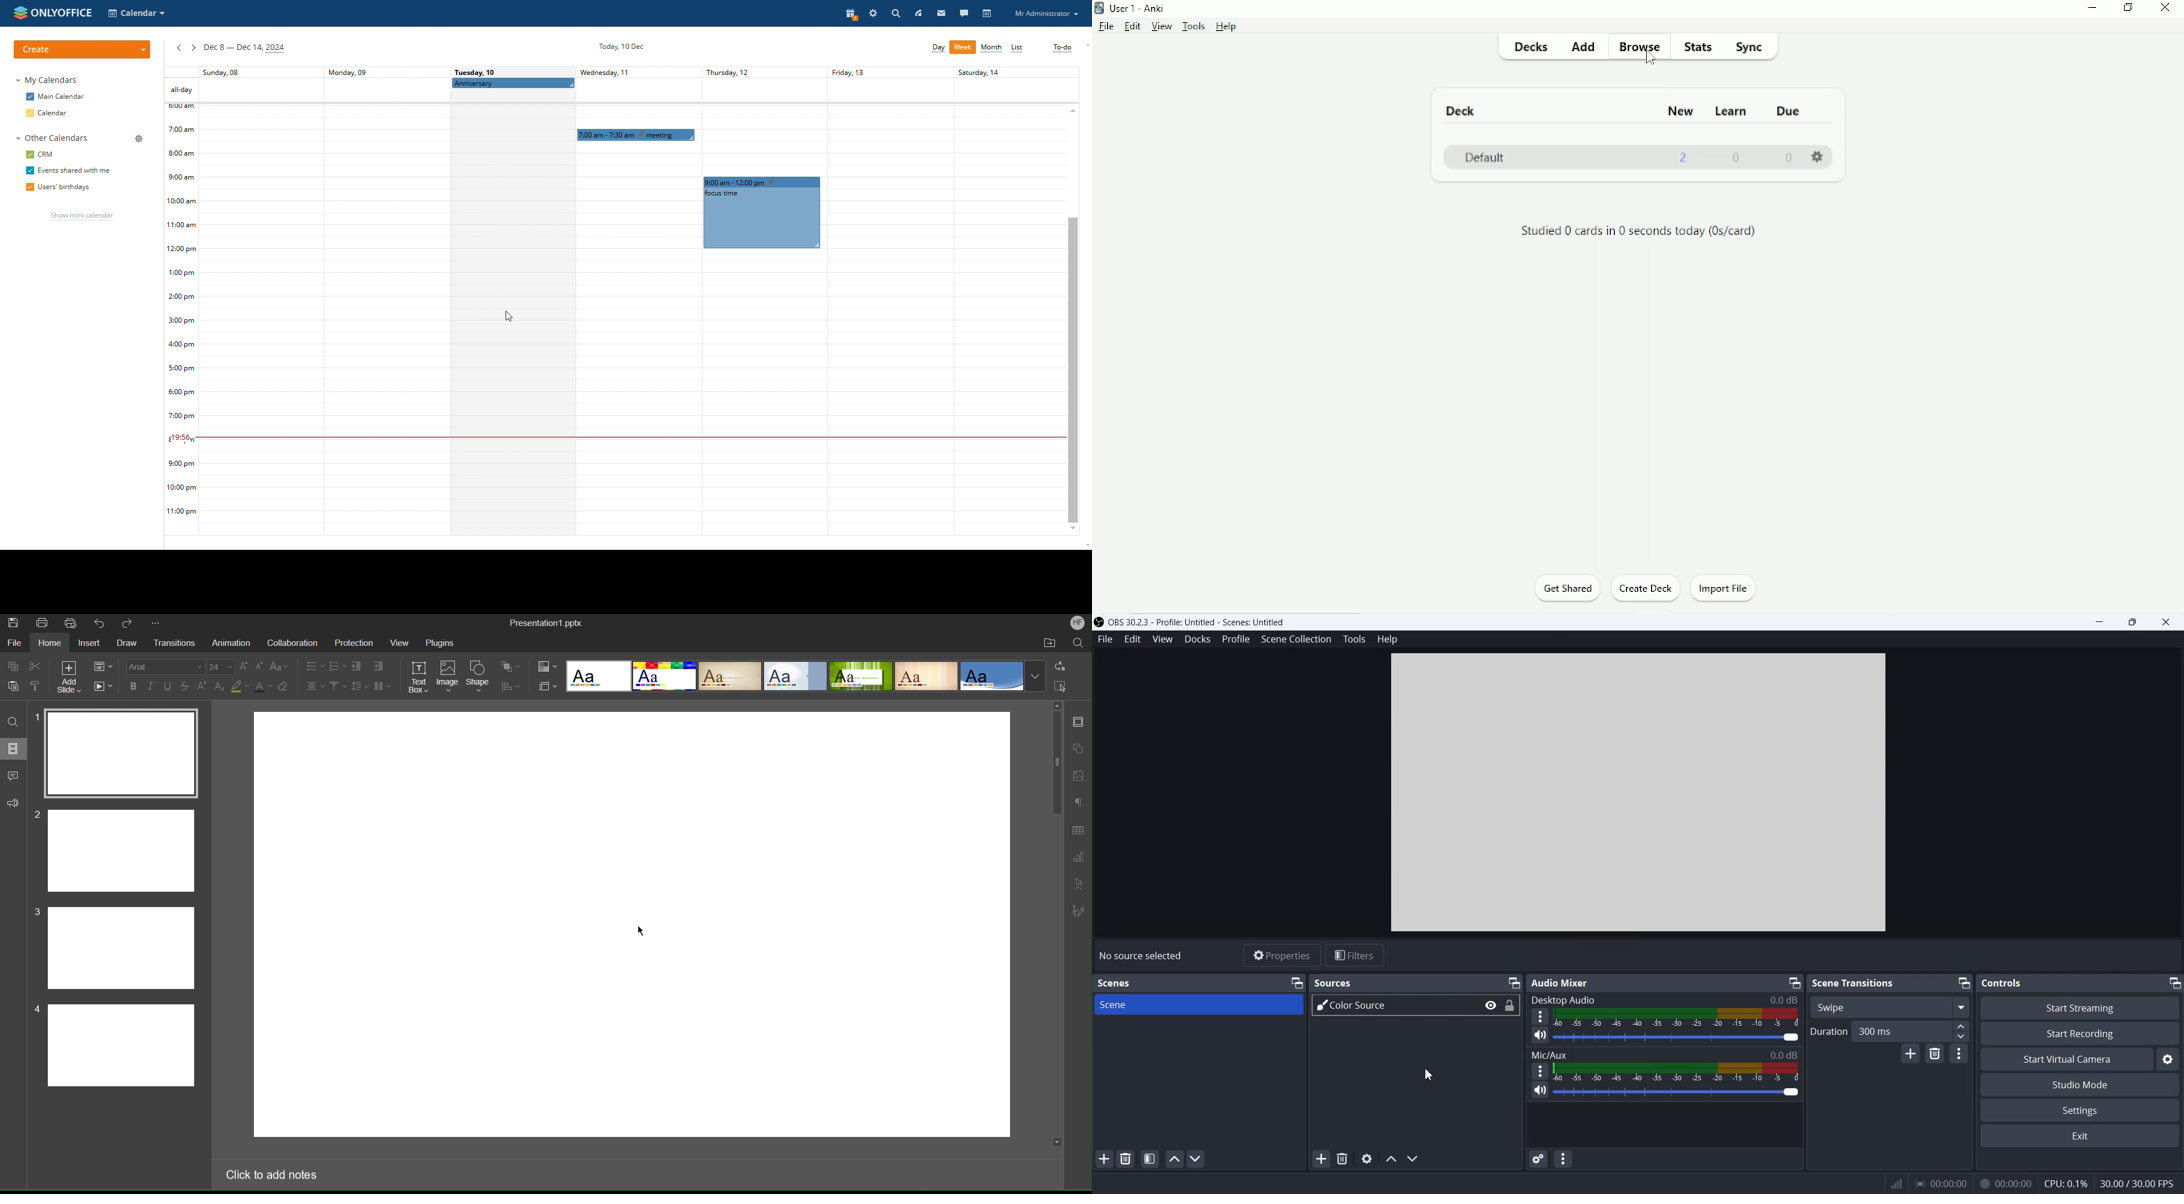 The width and height of the screenshot is (2184, 1204). I want to click on Collaboration, so click(292, 642).